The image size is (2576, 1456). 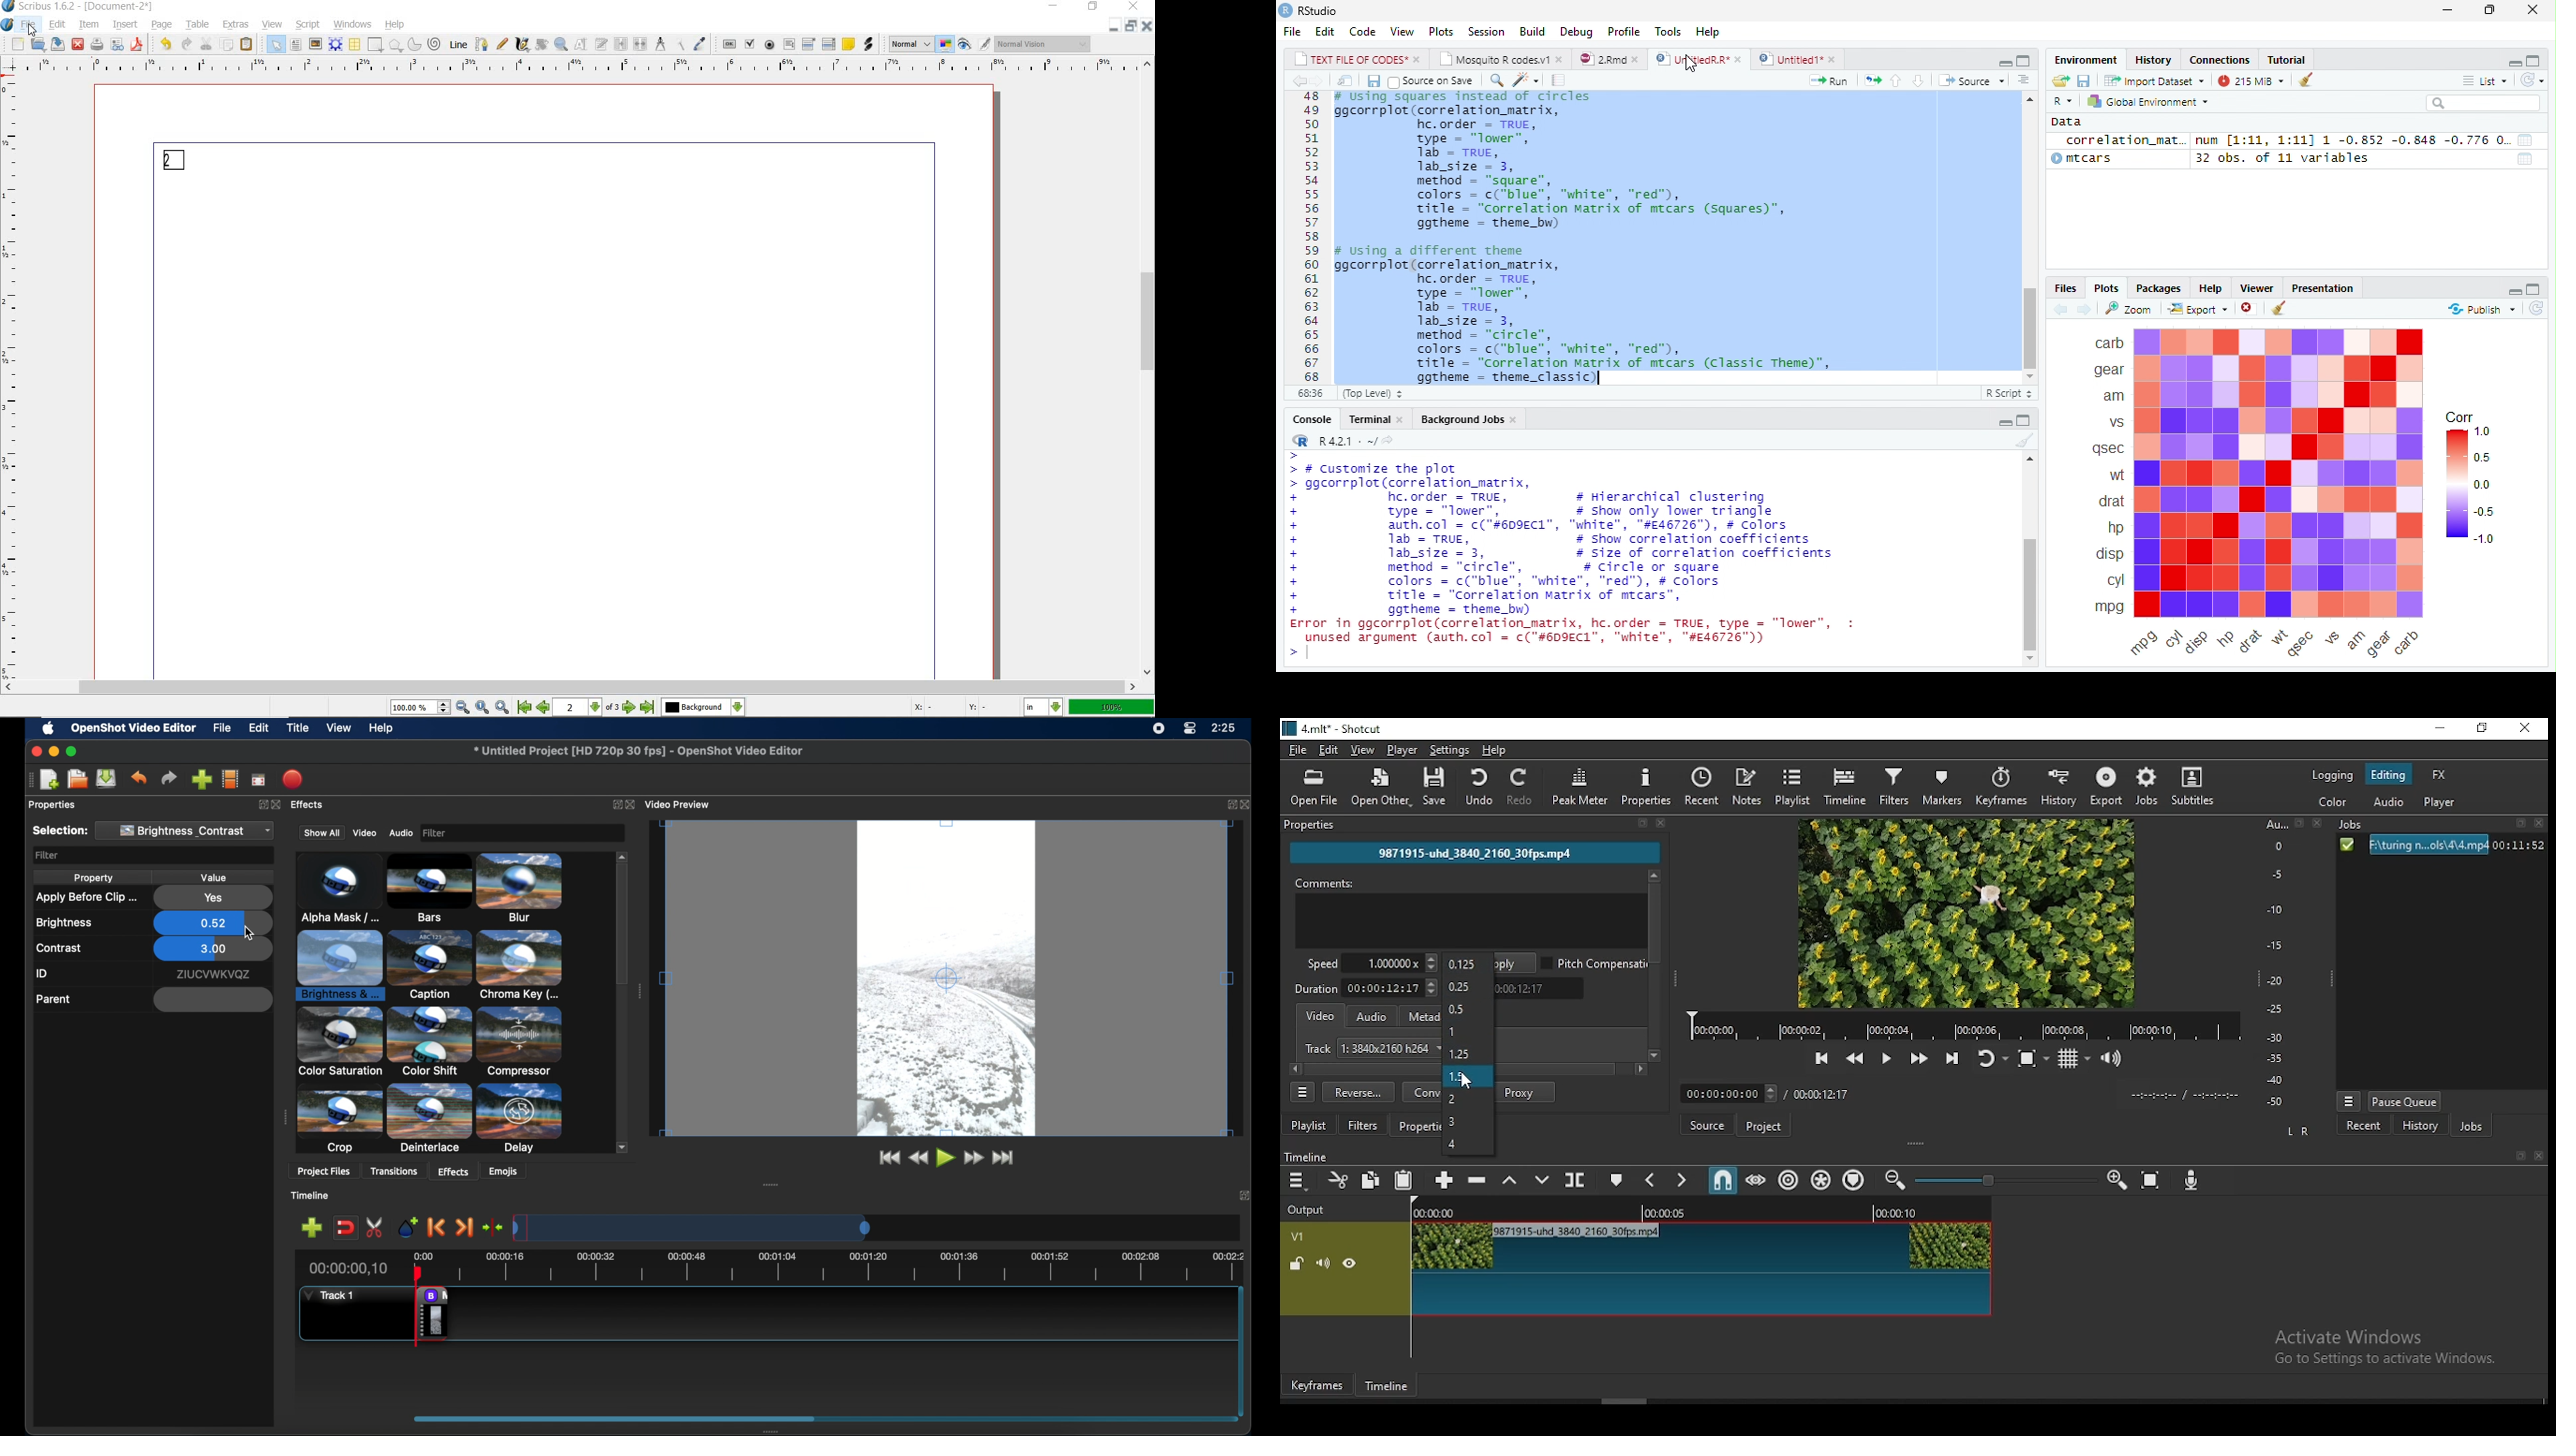 What do you see at coordinates (2529, 9) in the screenshot?
I see `close` at bounding box center [2529, 9].